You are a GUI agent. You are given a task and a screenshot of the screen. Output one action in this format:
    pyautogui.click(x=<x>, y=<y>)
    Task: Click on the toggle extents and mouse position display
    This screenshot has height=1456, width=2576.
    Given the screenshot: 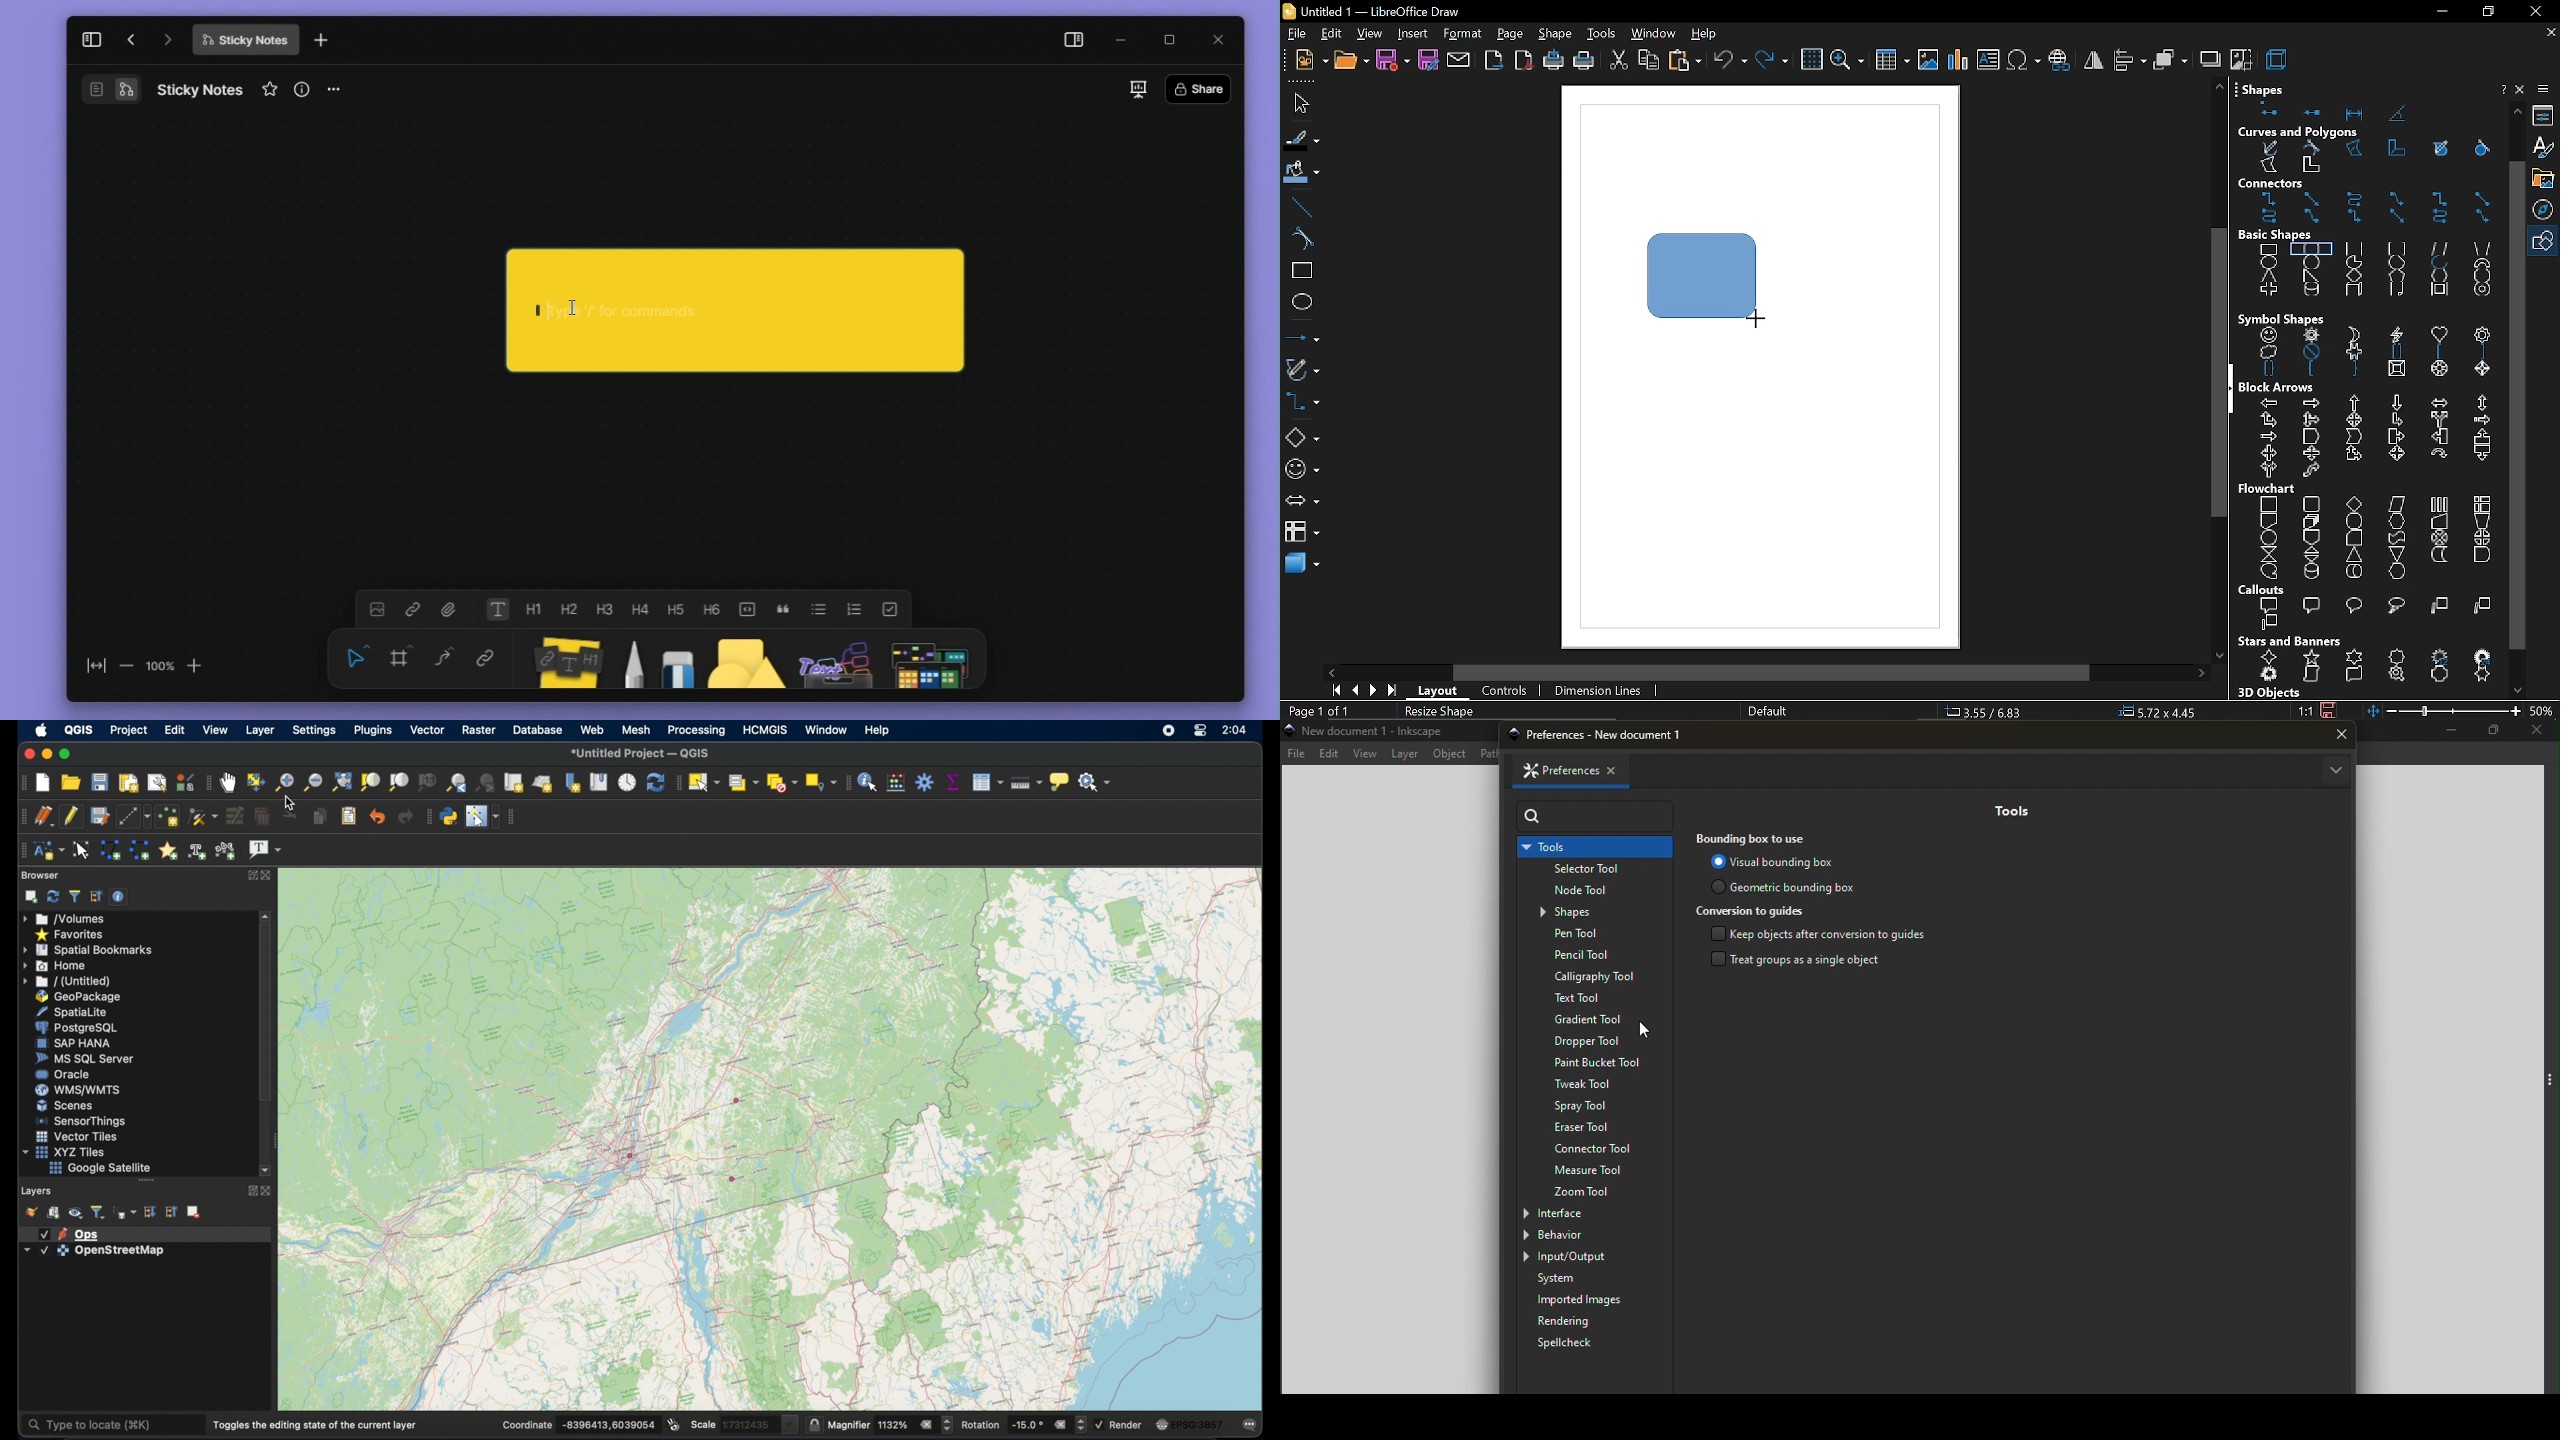 What is the action you would take?
    pyautogui.click(x=673, y=1425)
    